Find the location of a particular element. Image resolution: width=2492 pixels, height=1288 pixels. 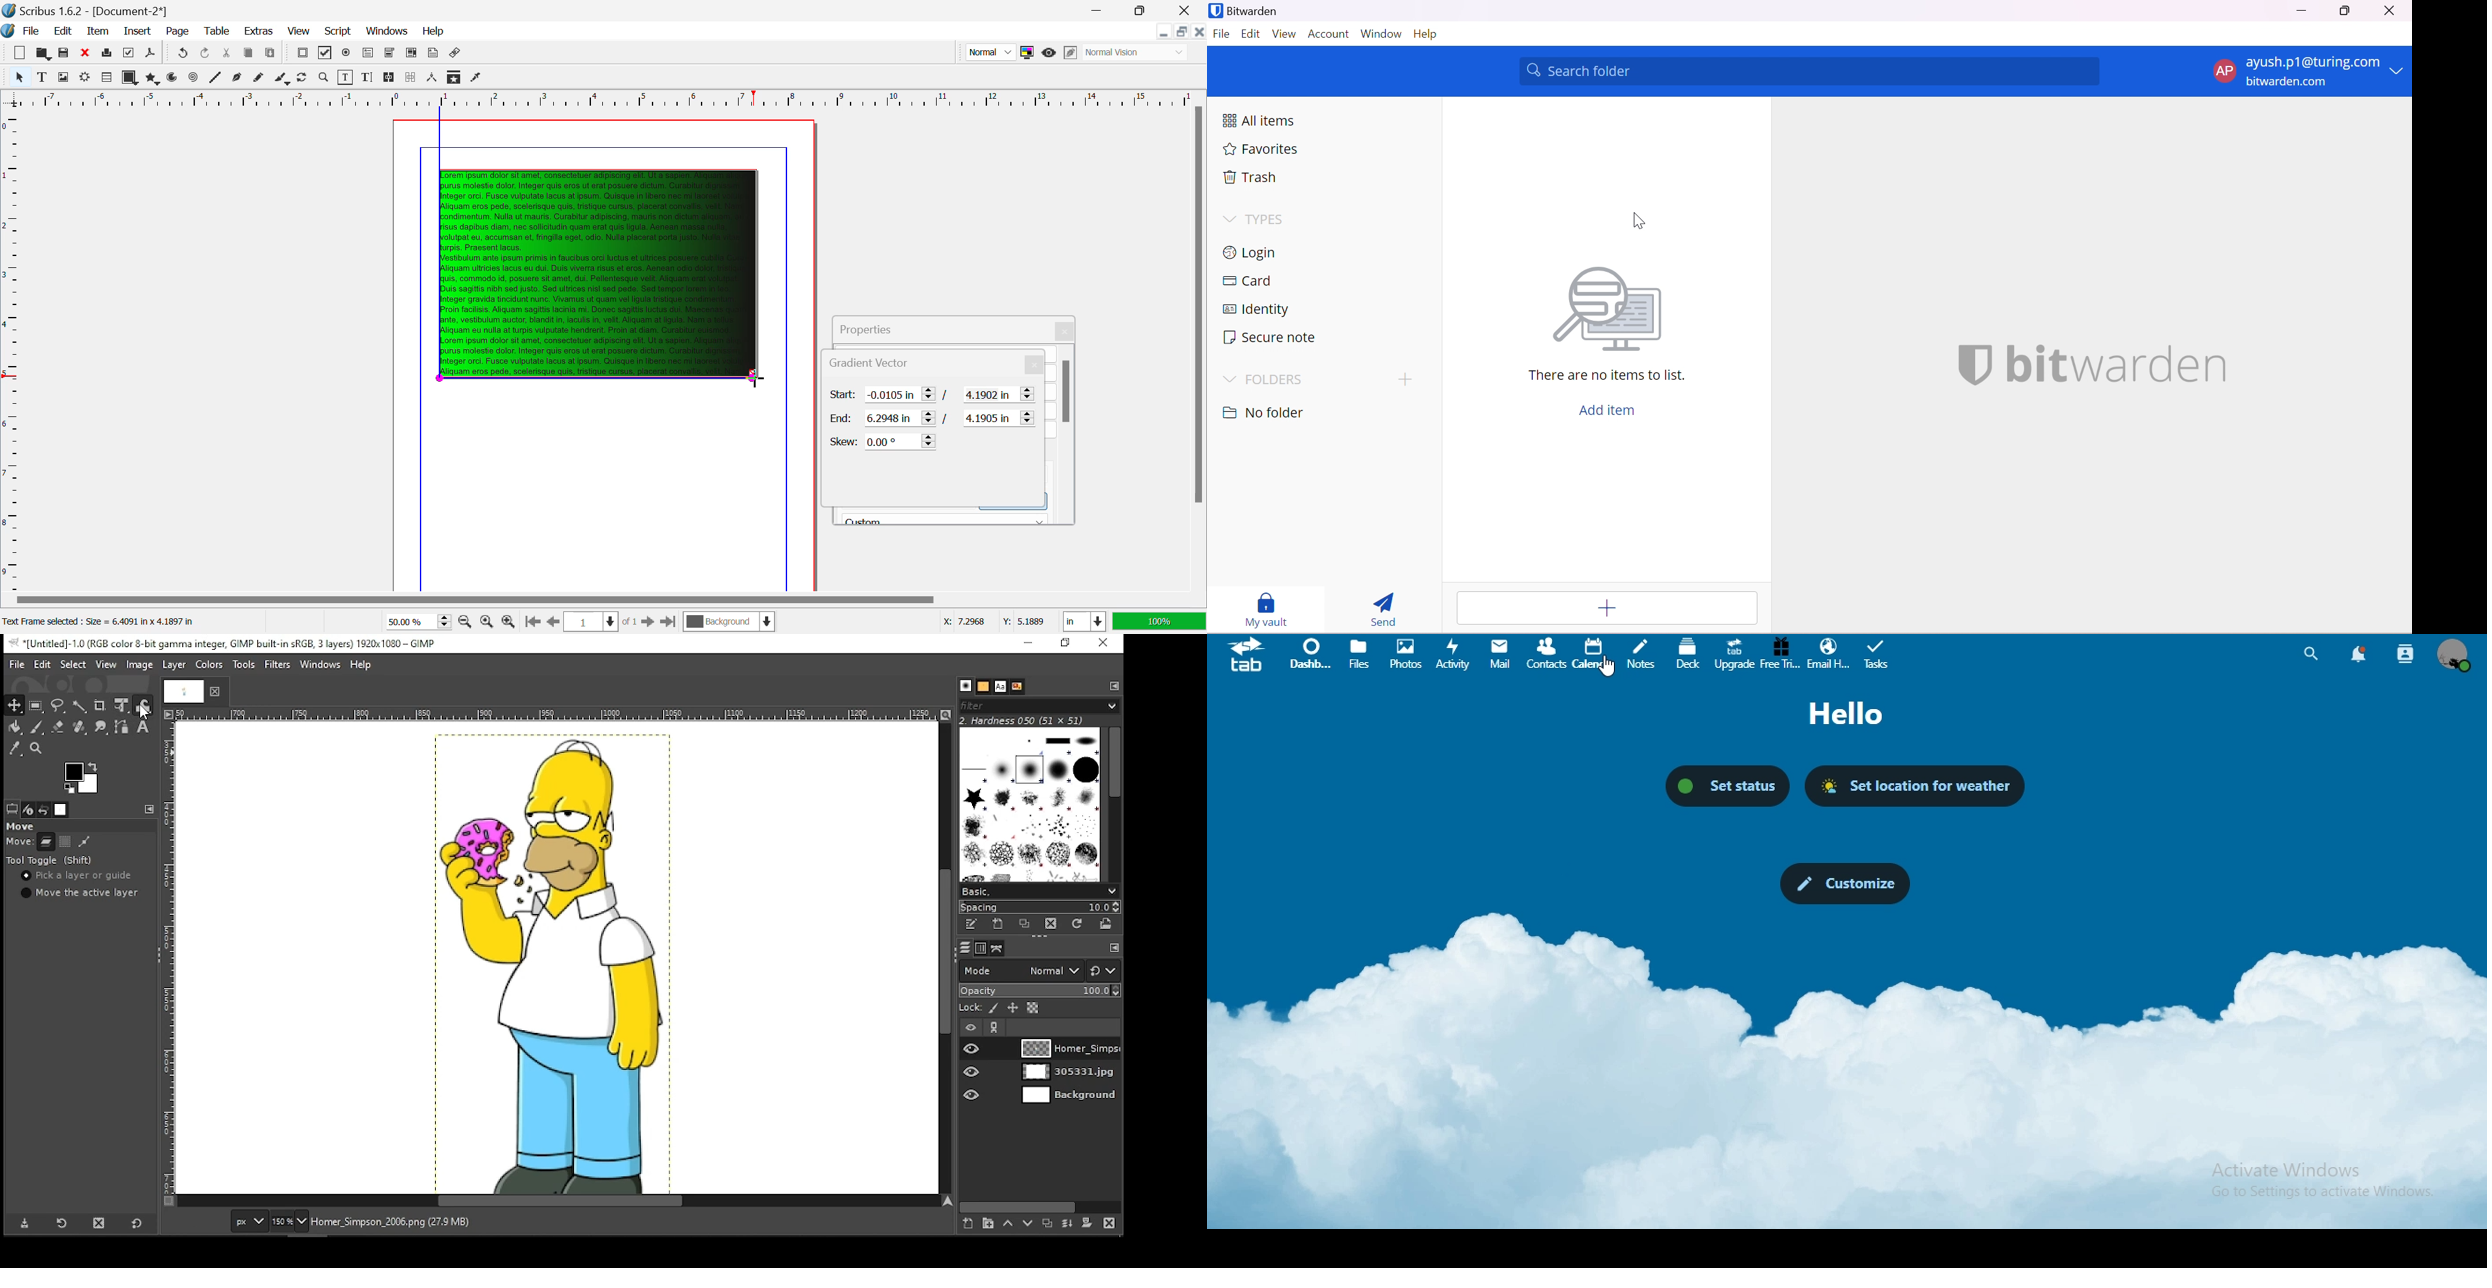

Zoom to 100% is located at coordinates (487, 621).